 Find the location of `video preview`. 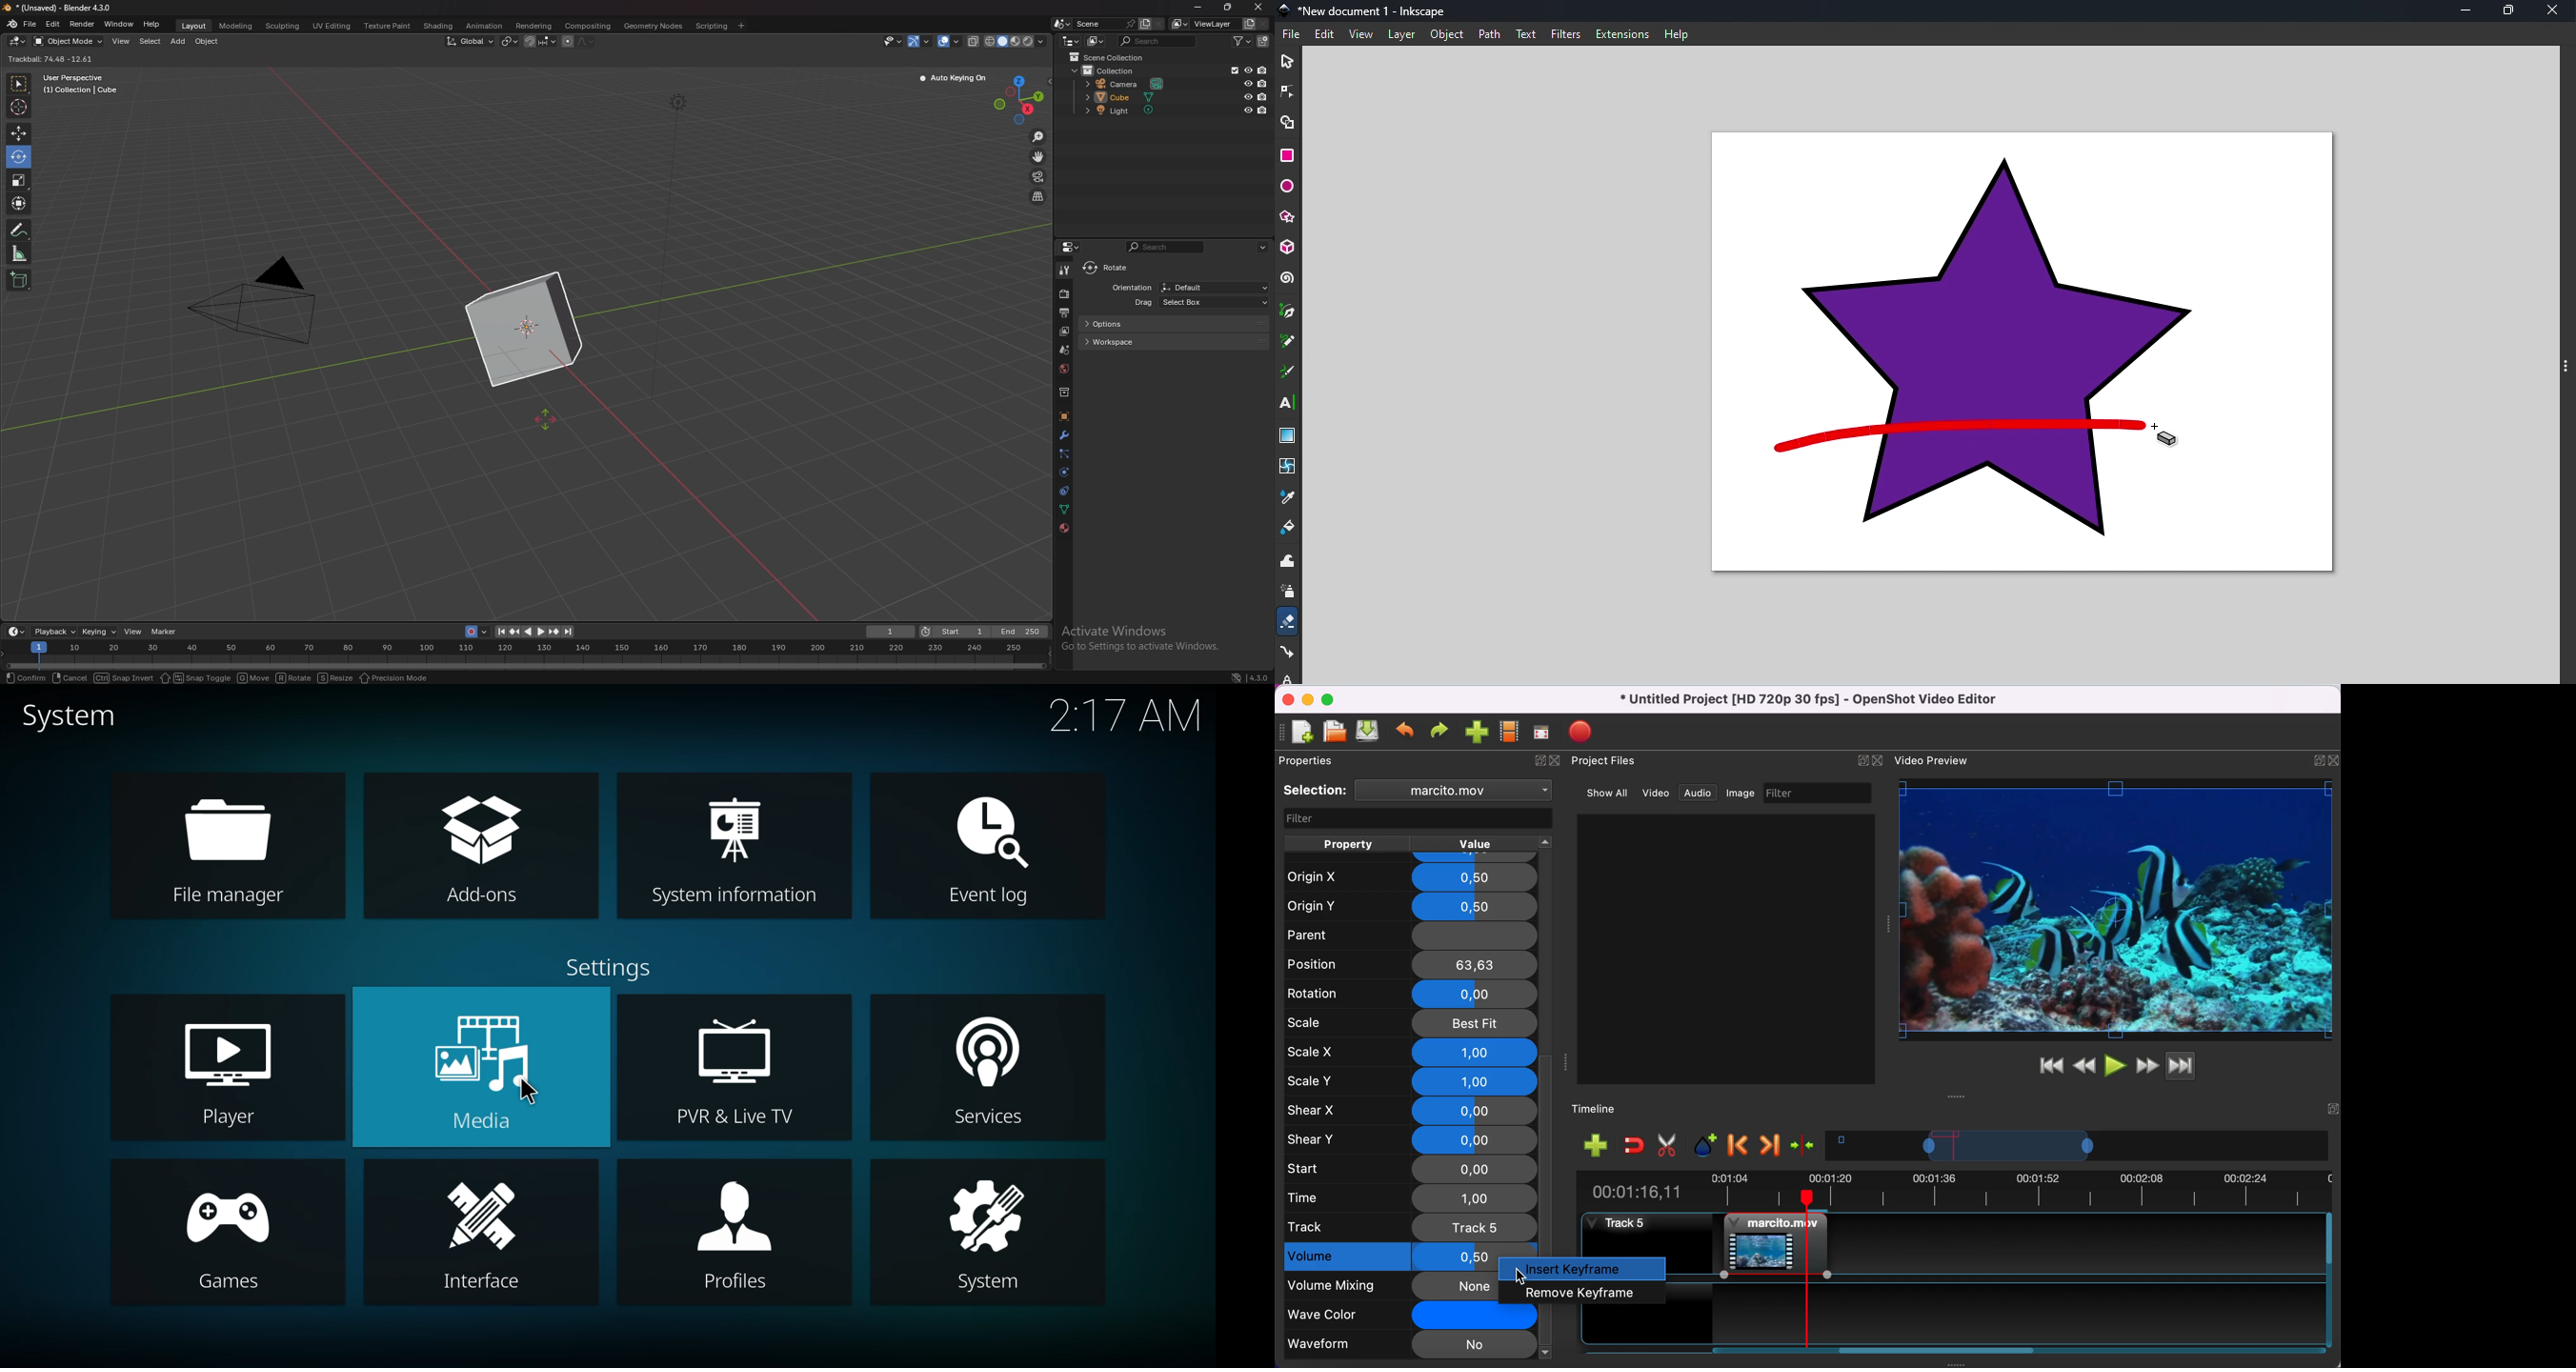

video preview is located at coordinates (1935, 761).